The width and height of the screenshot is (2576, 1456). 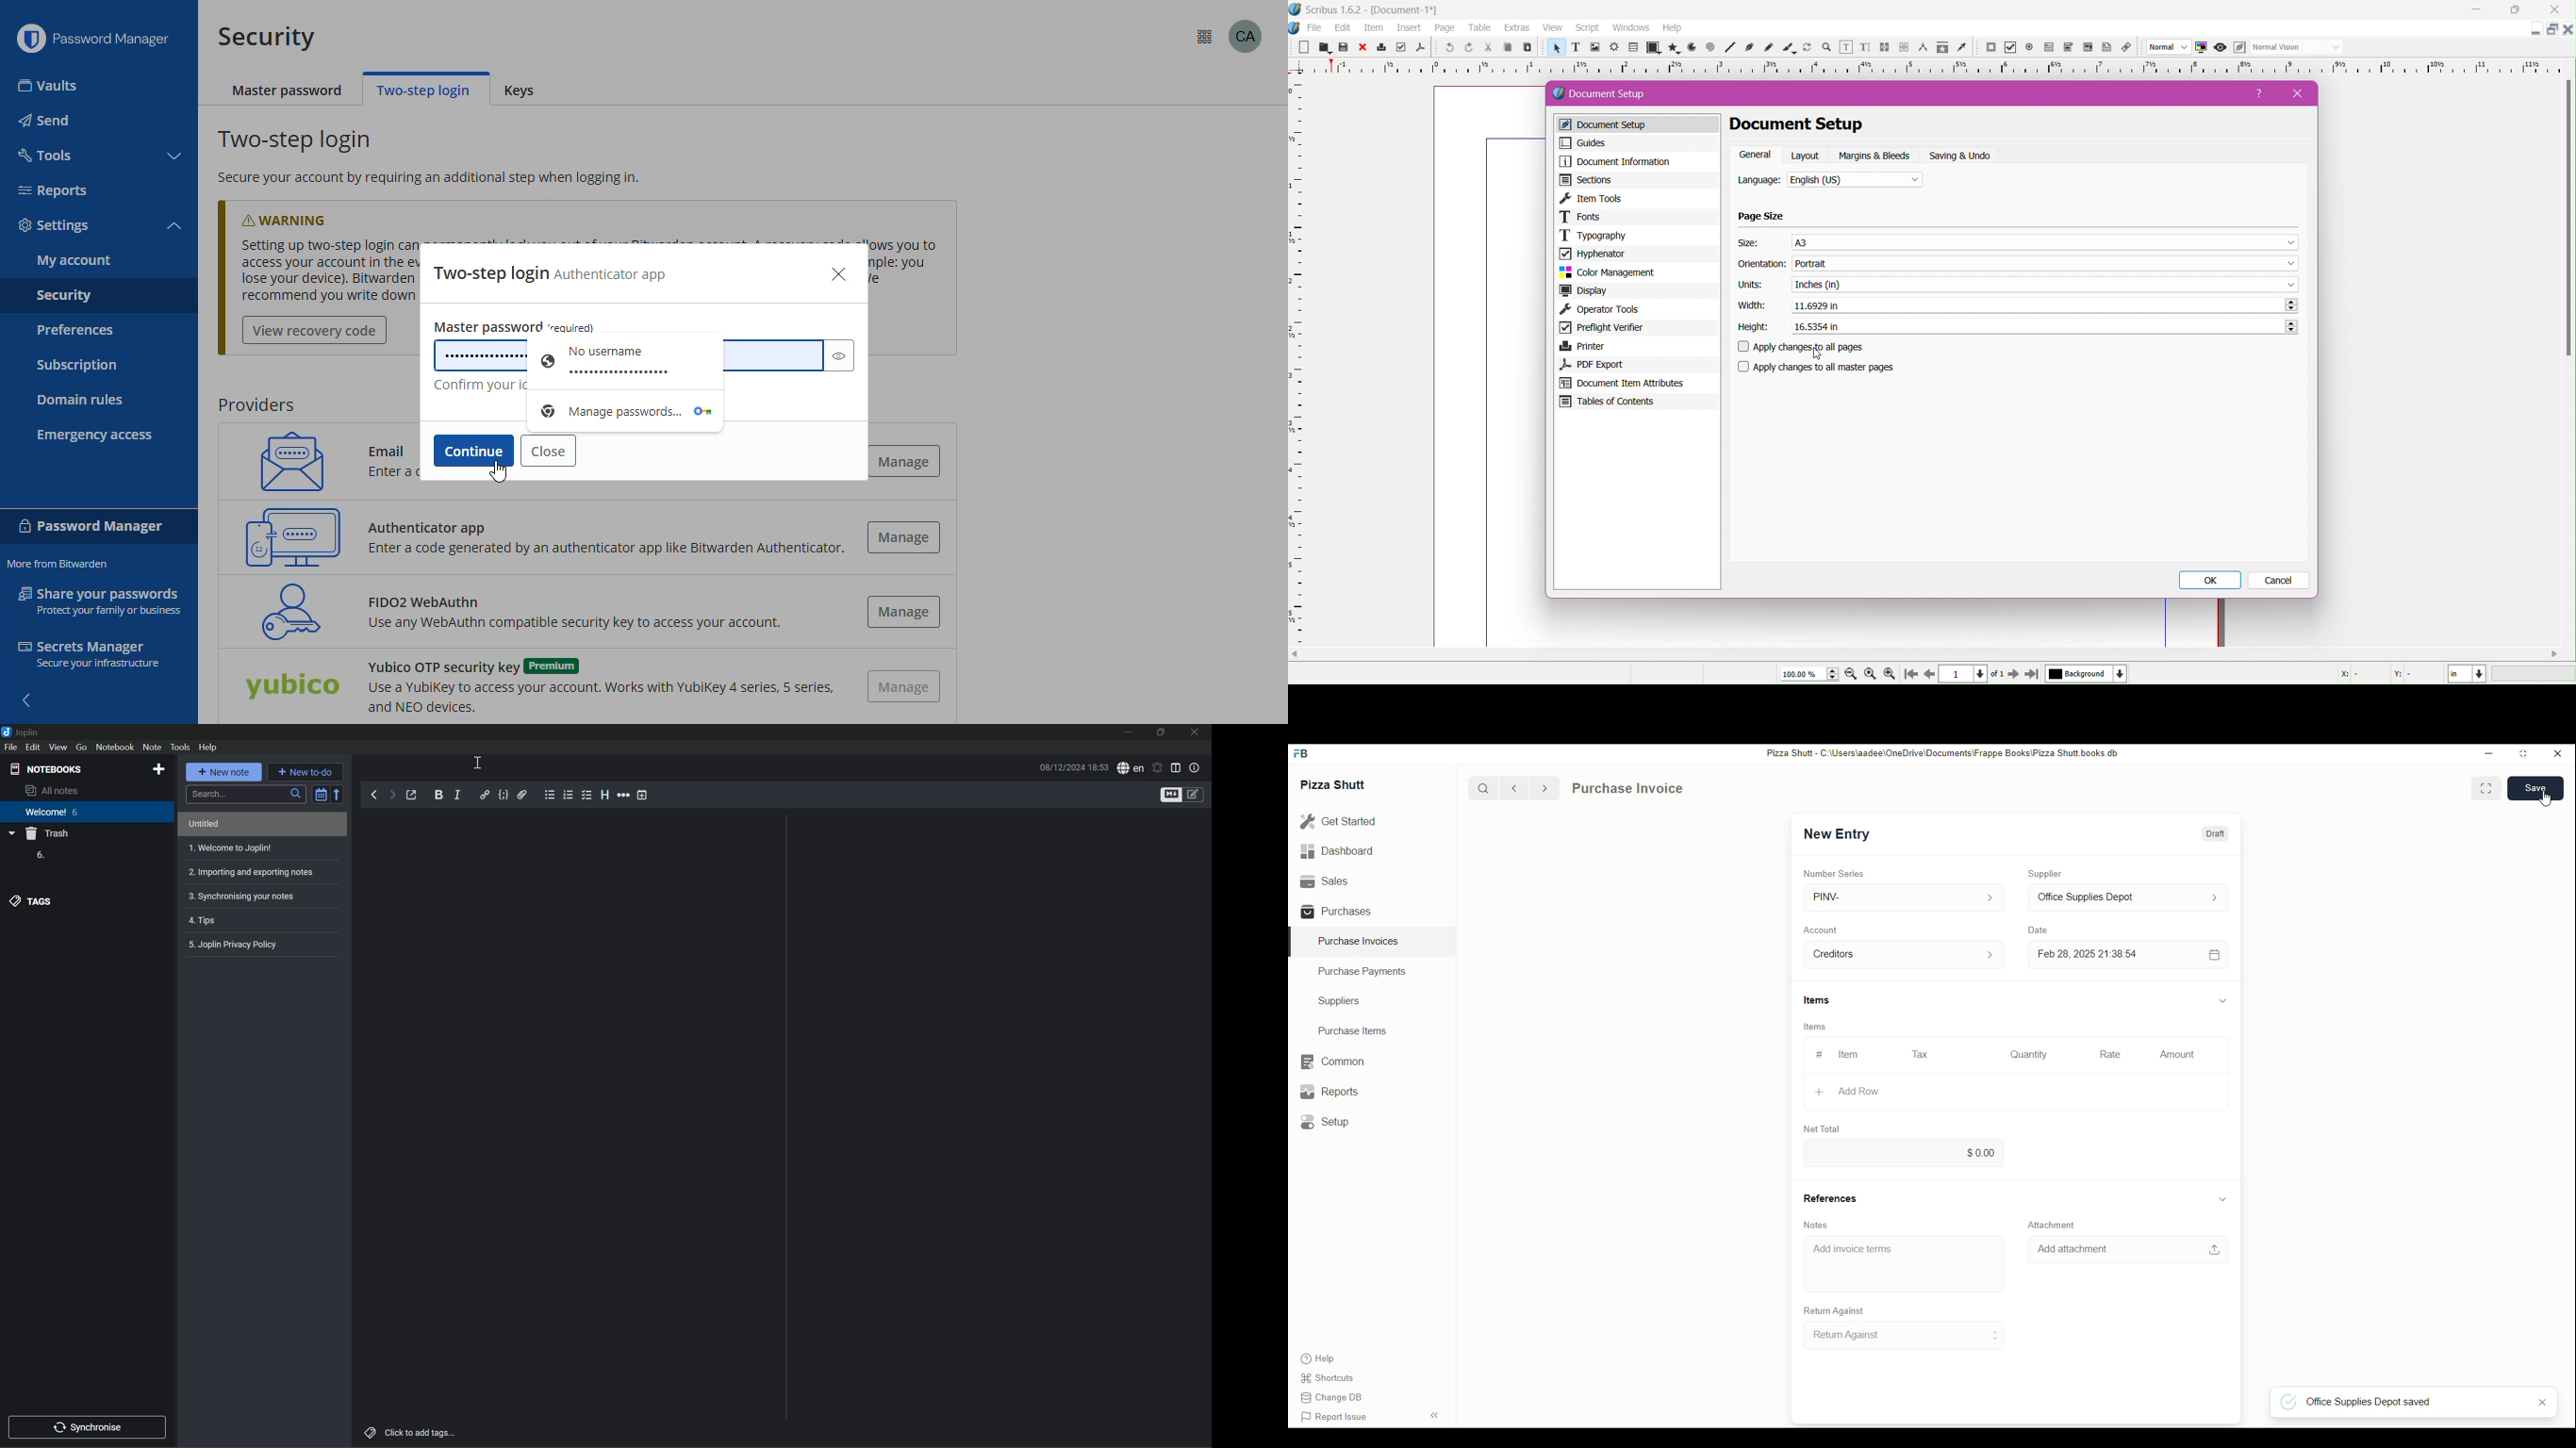 What do you see at coordinates (2379, 674) in the screenshot?
I see `X:- Y:-` at bounding box center [2379, 674].